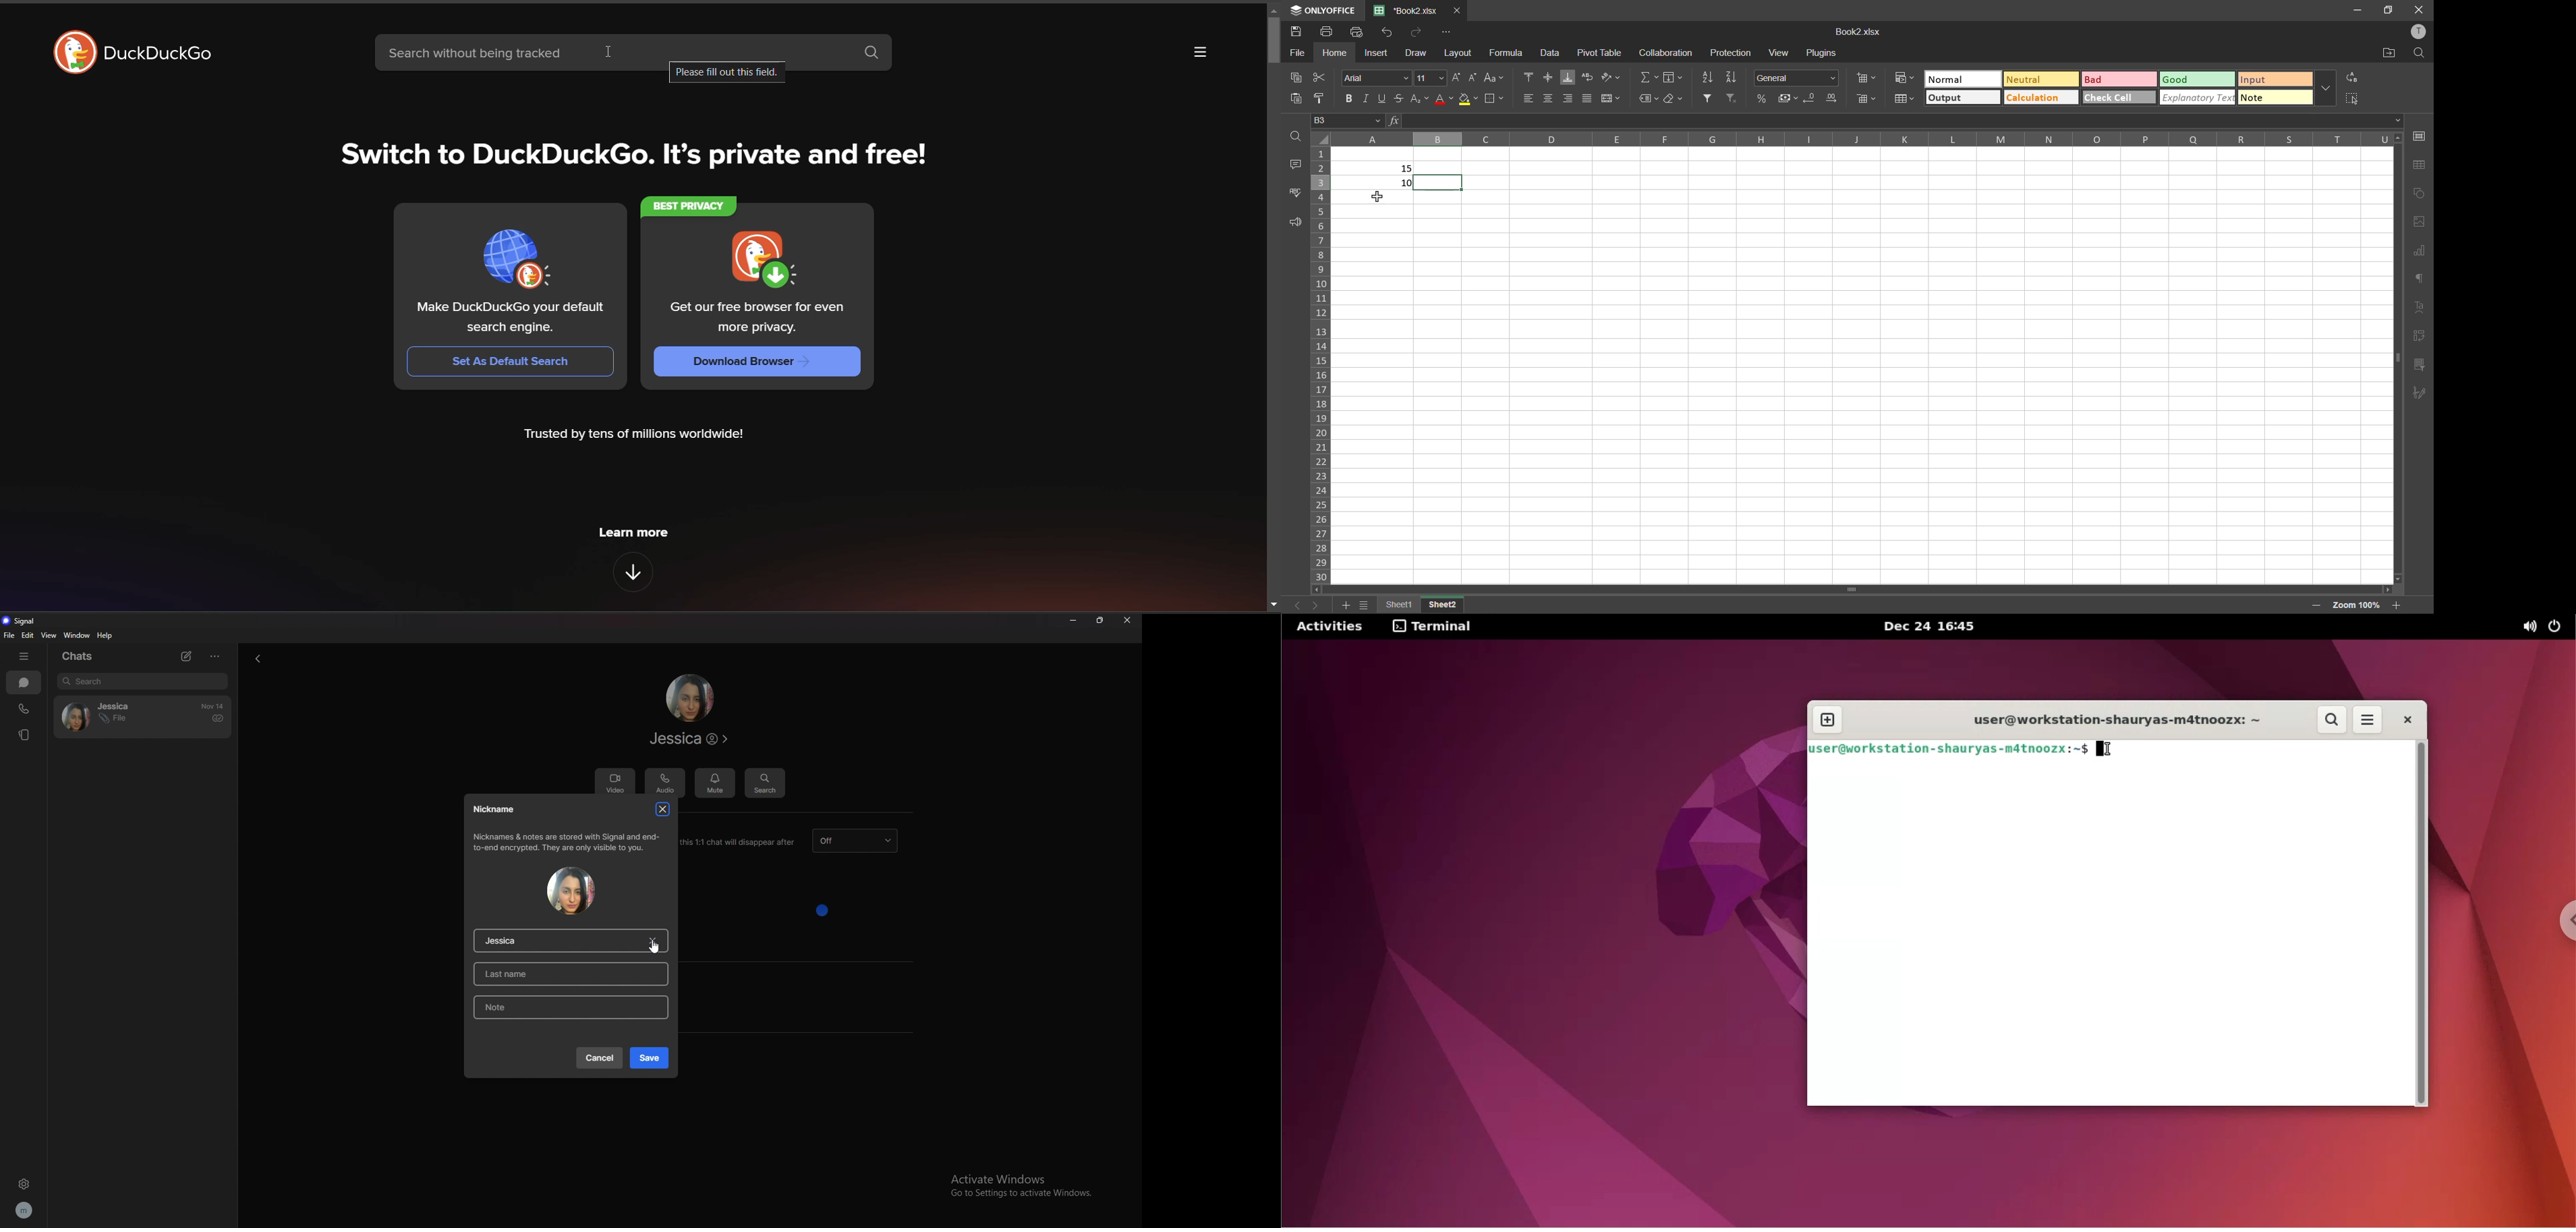 This screenshot has height=1232, width=2576. What do you see at coordinates (2274, 97) in the screenshot?
I see `note` at bounding box center [2274, 97].